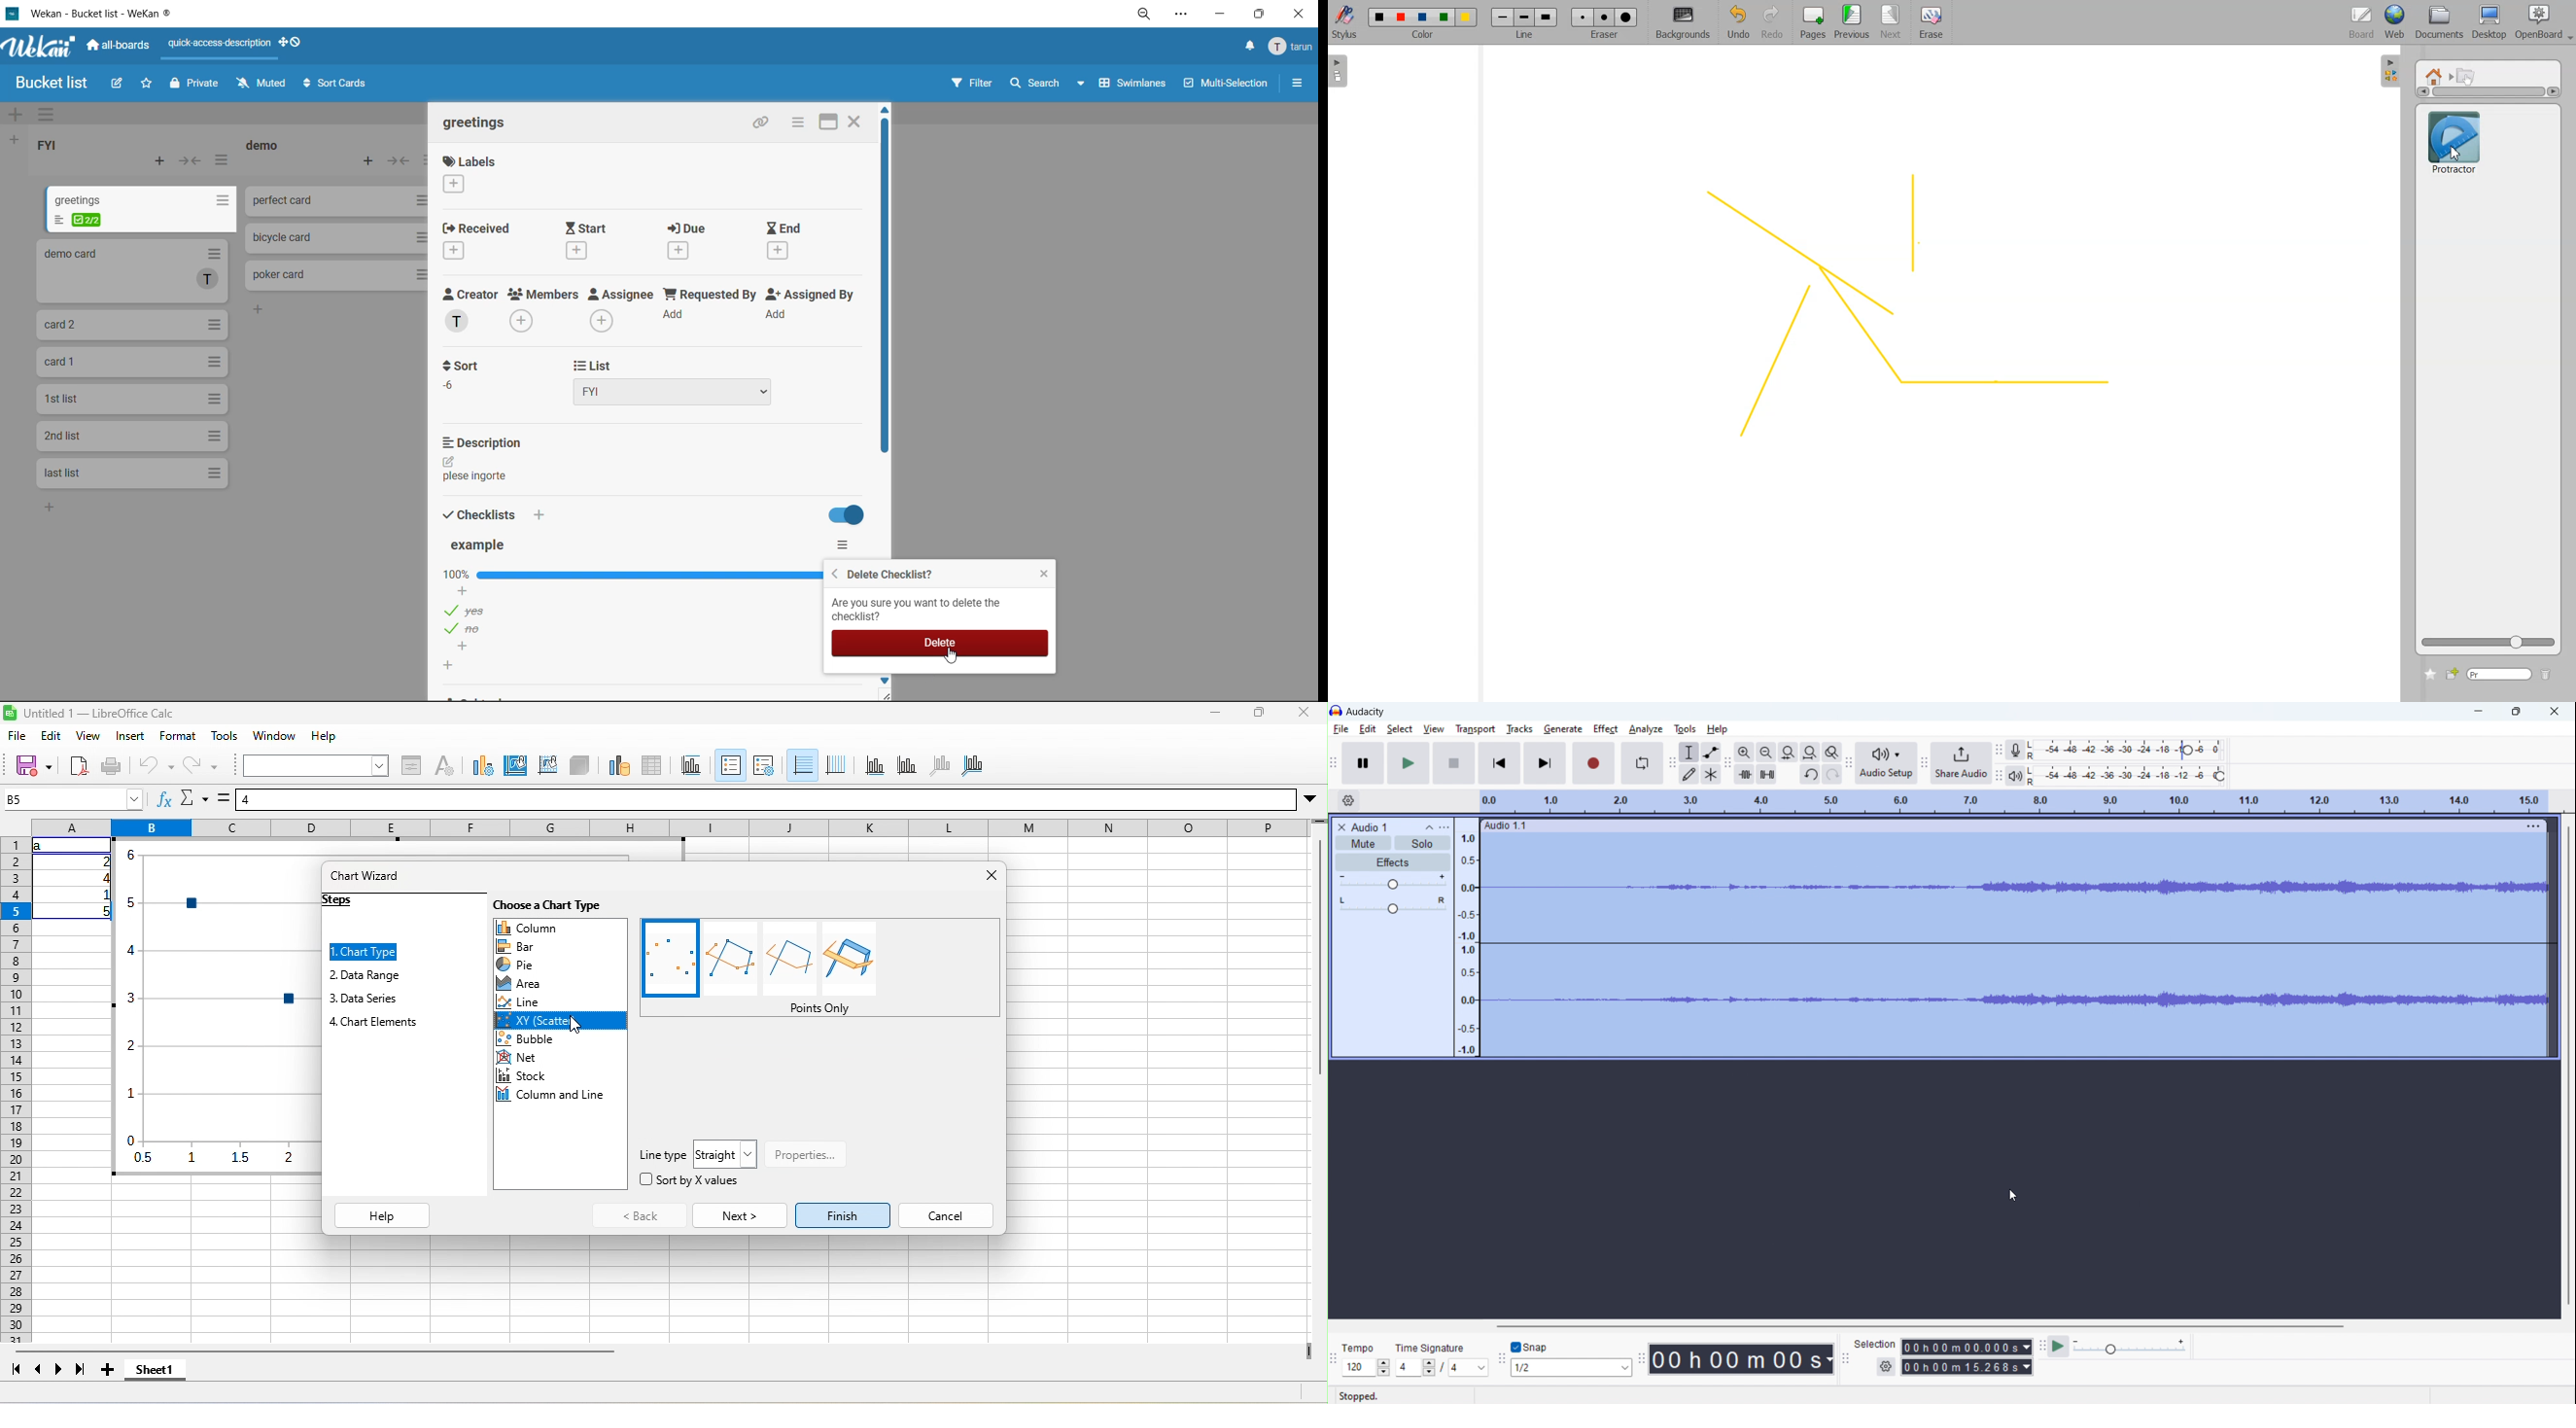  I want to click on sort cards, so click(337, 82).